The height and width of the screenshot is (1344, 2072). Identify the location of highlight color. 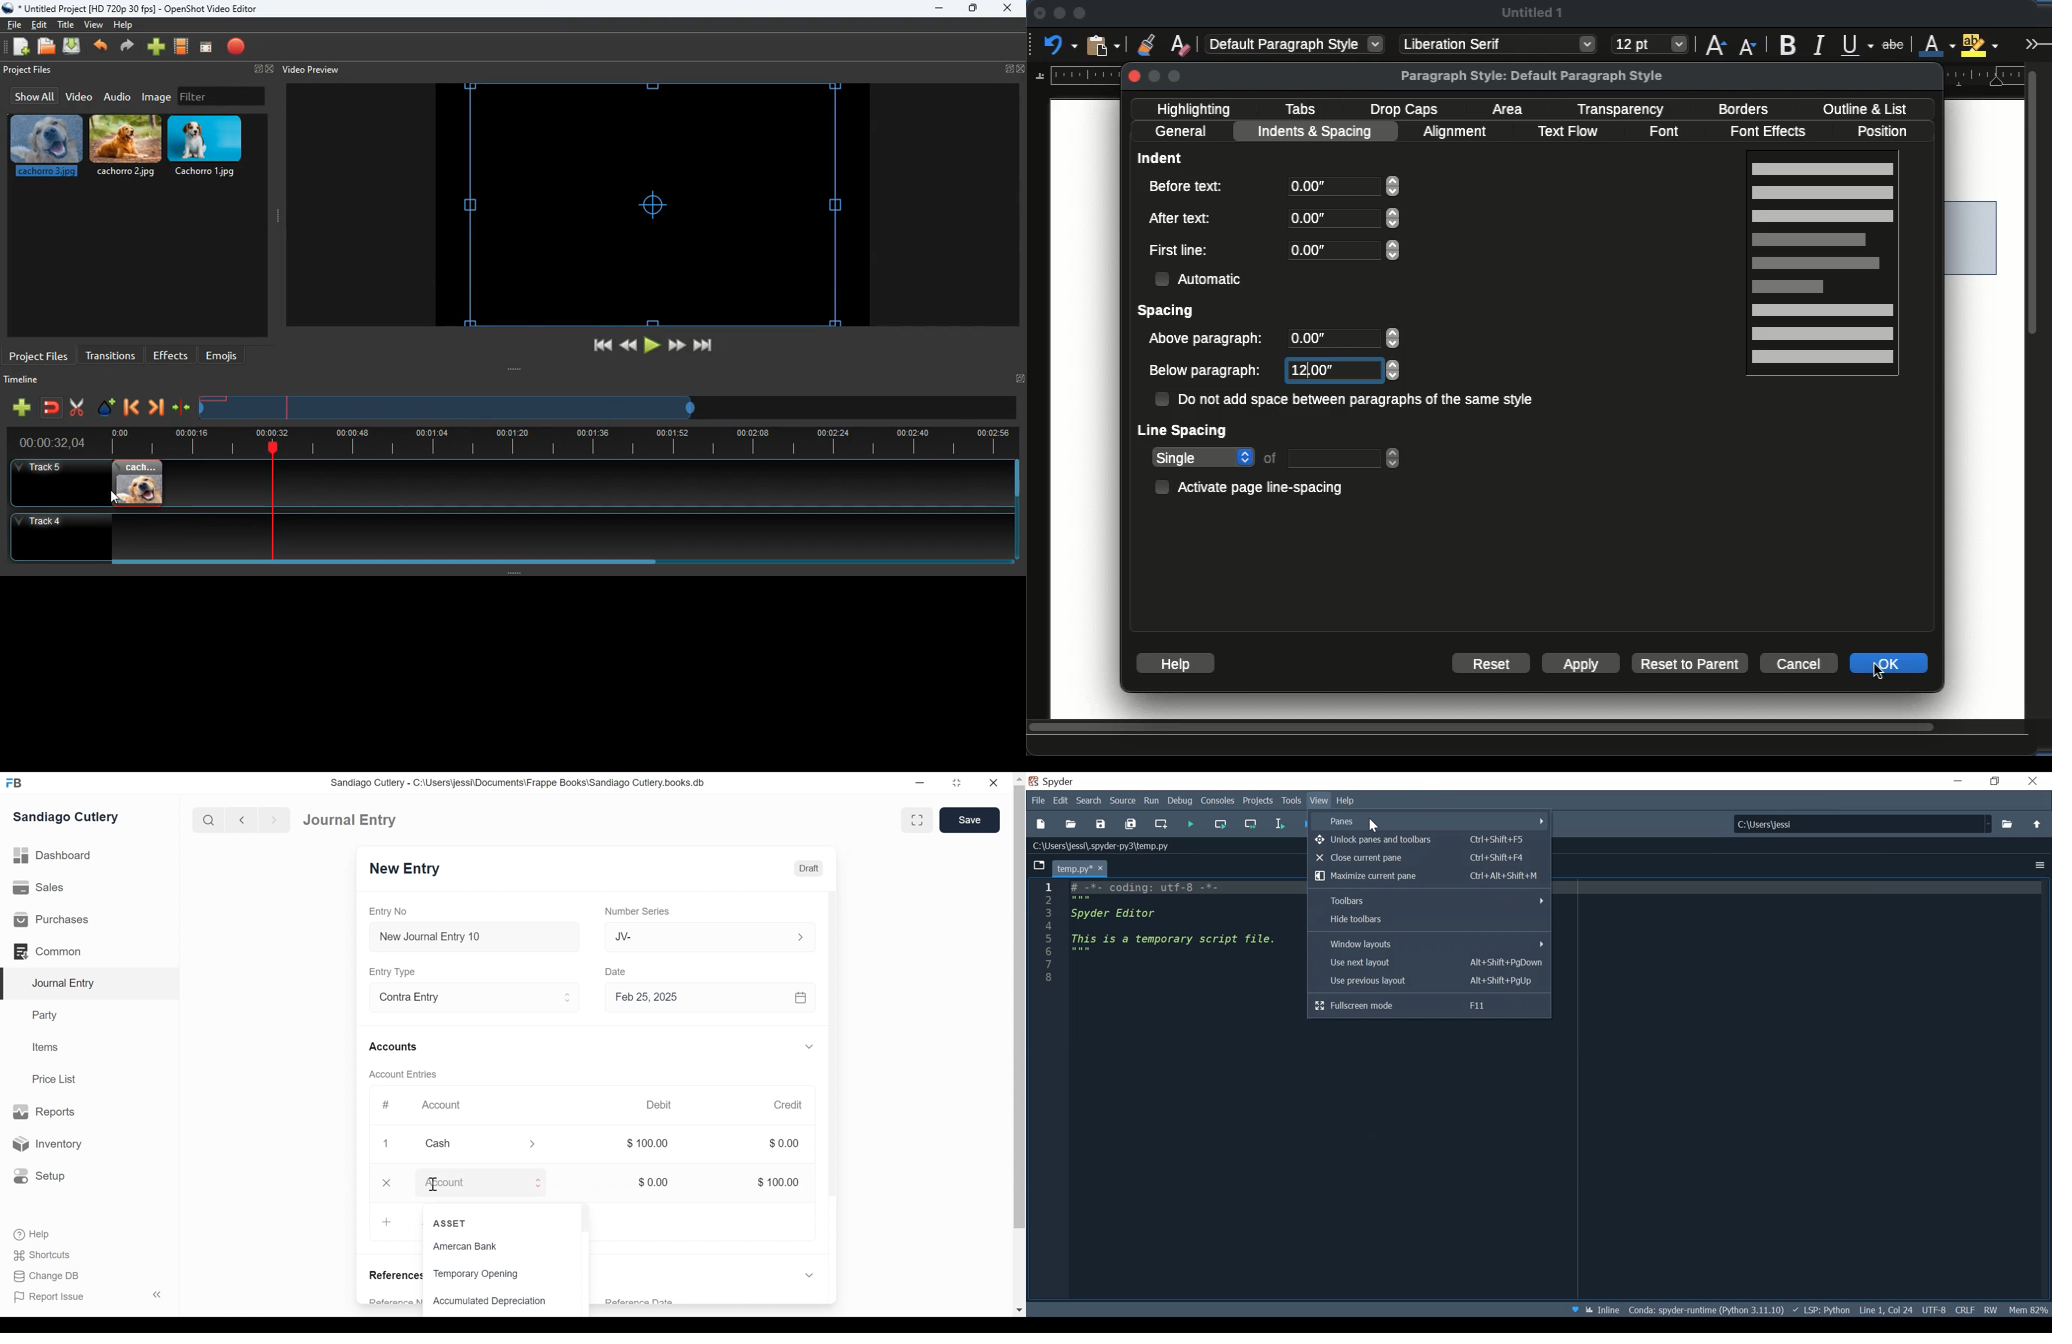
(1980, 43).